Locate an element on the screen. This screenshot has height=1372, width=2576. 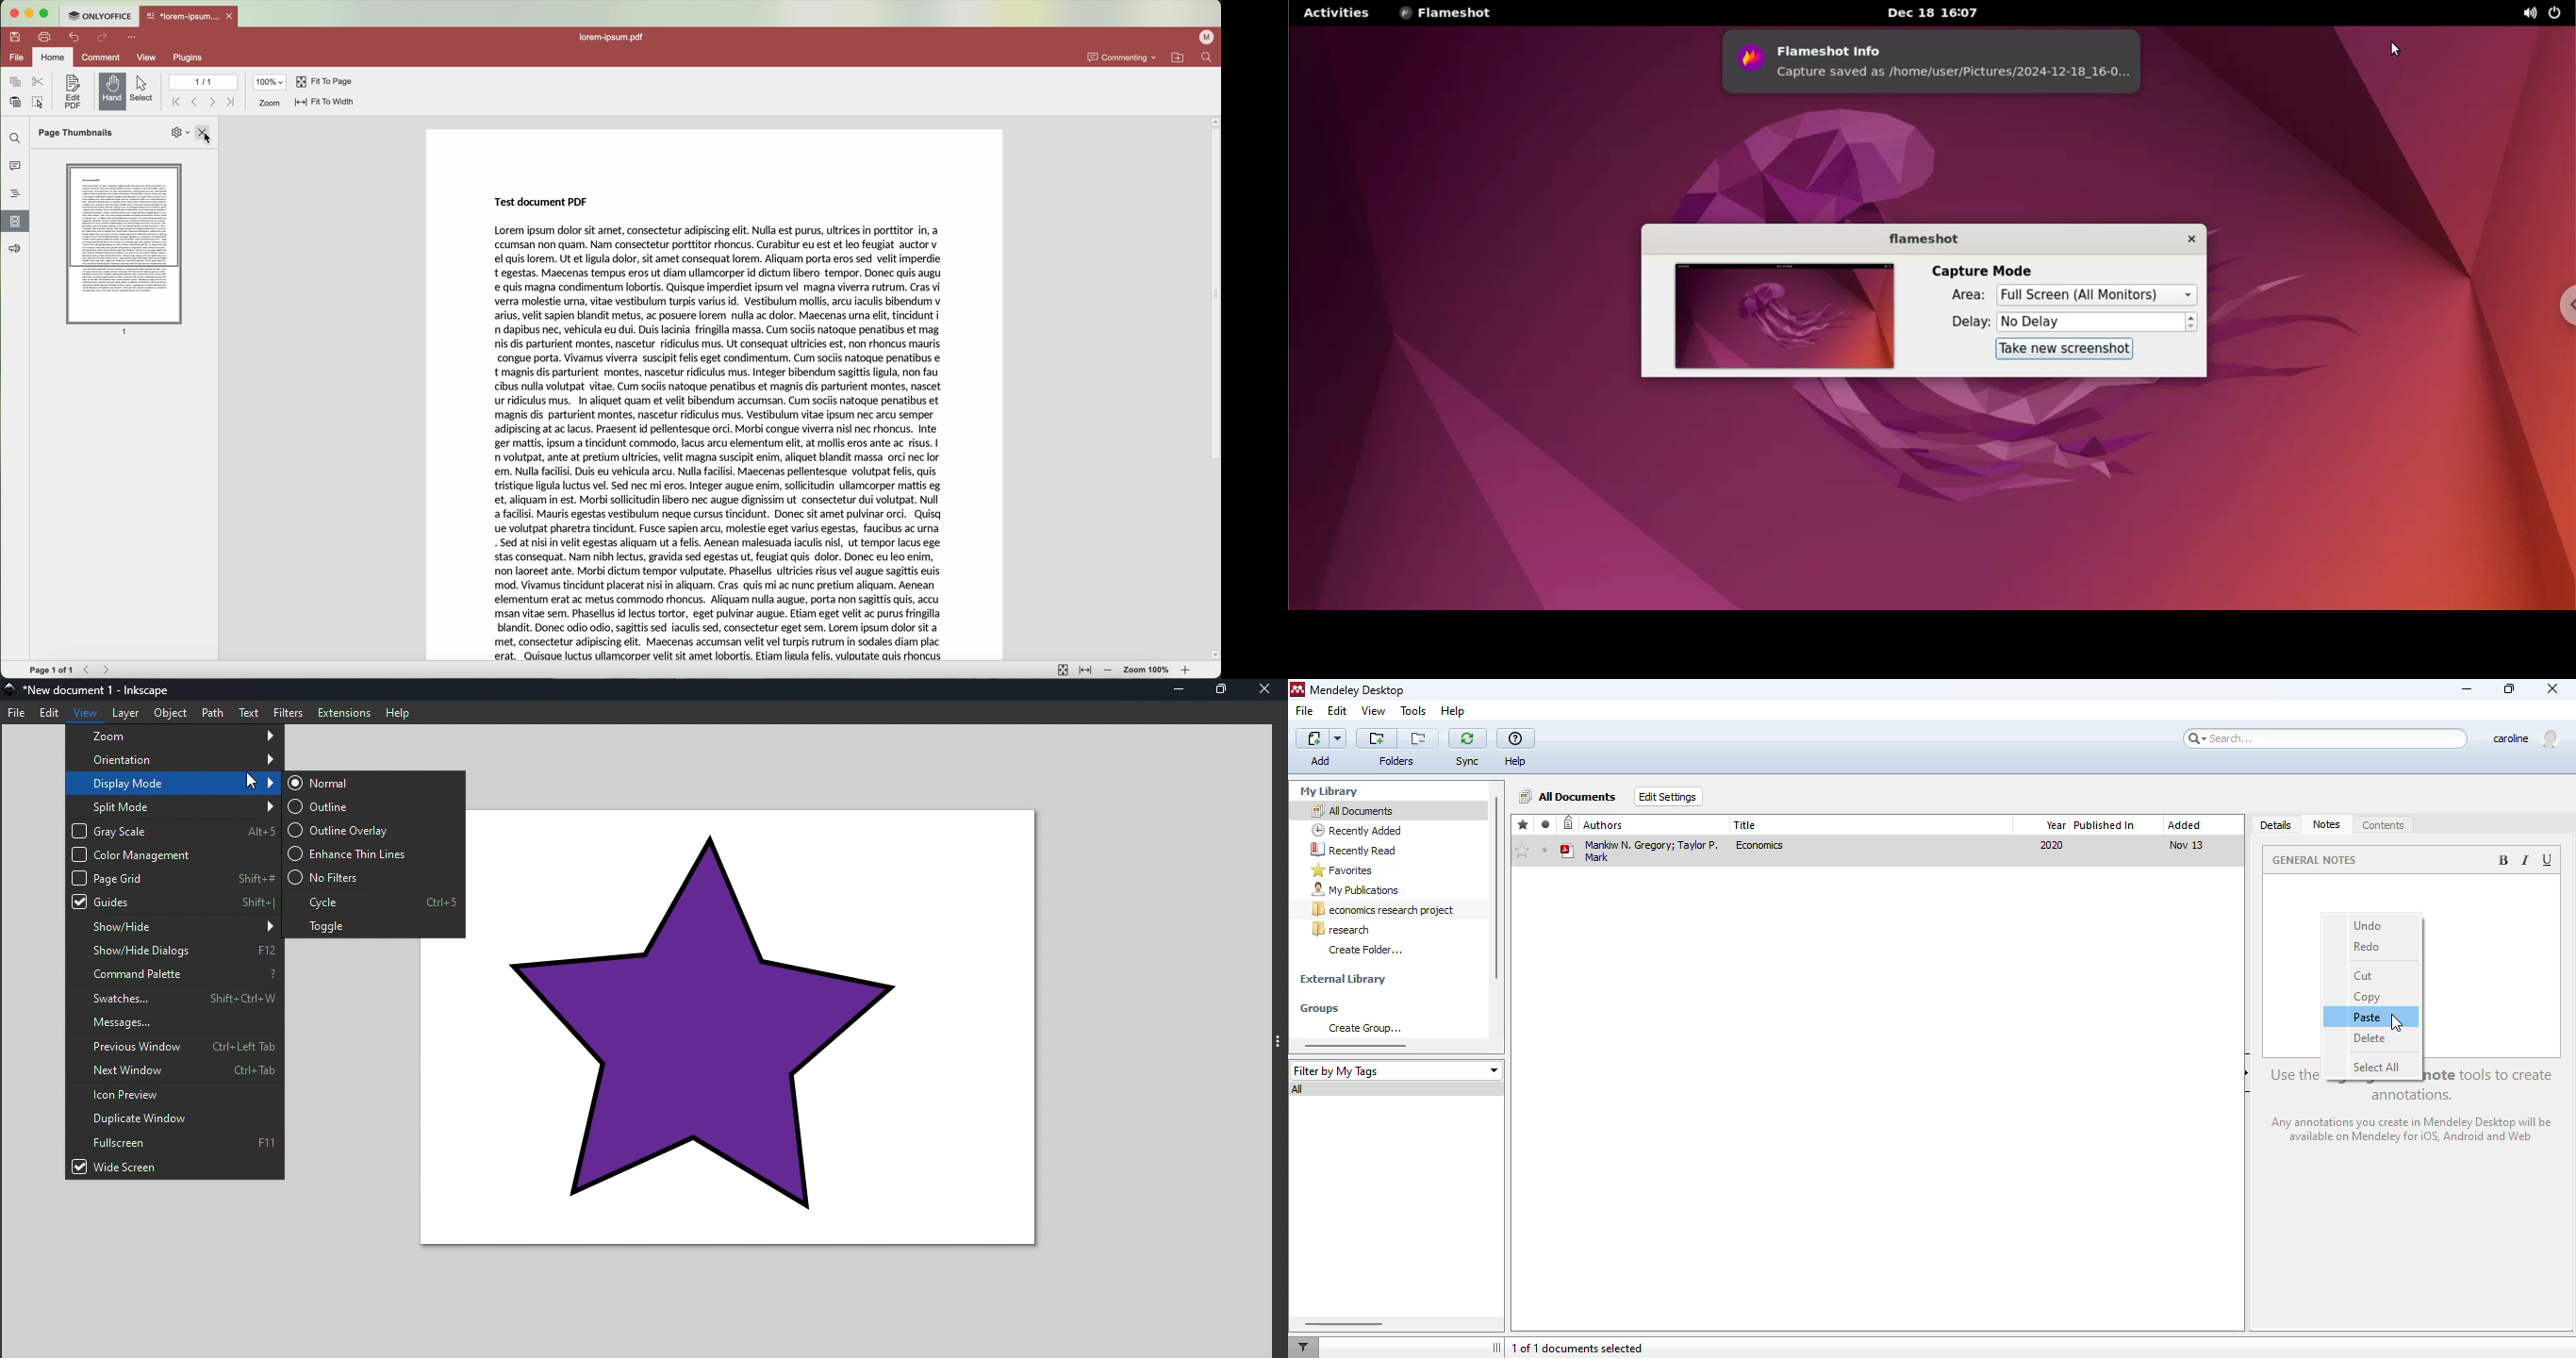
edit settings is located at coordinates (1669, 796).